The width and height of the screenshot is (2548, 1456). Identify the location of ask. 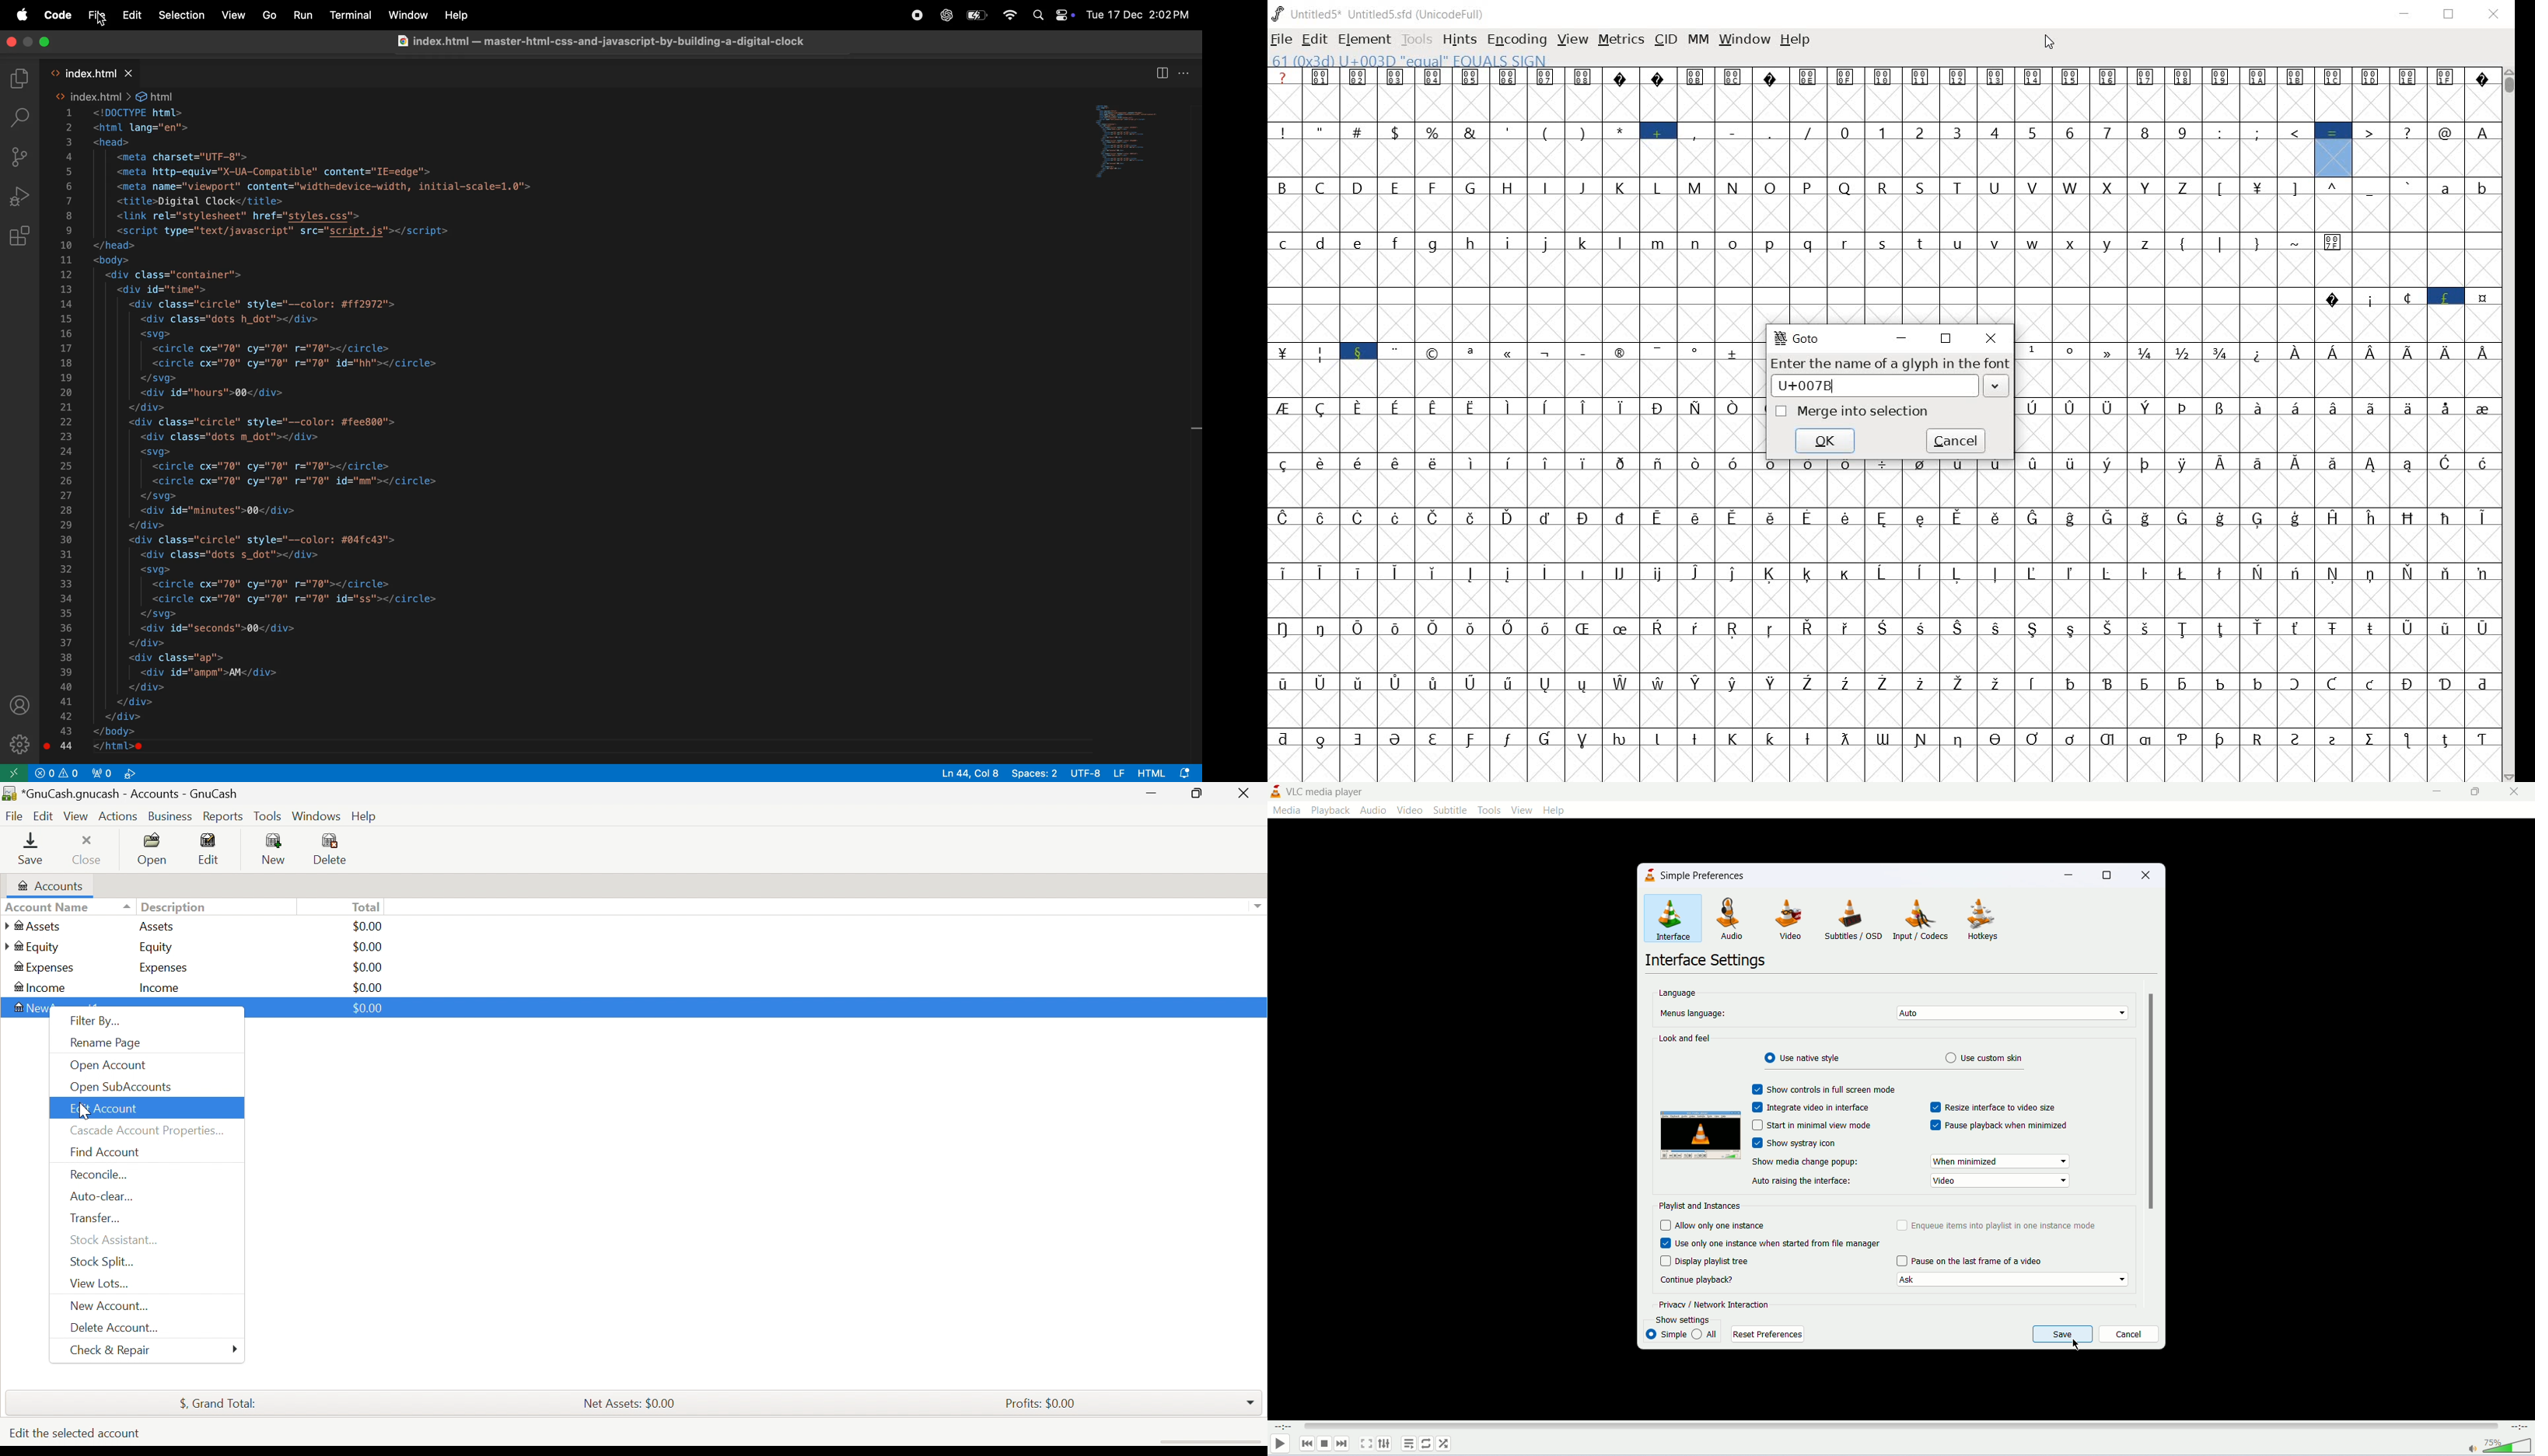
(2011, 1281).